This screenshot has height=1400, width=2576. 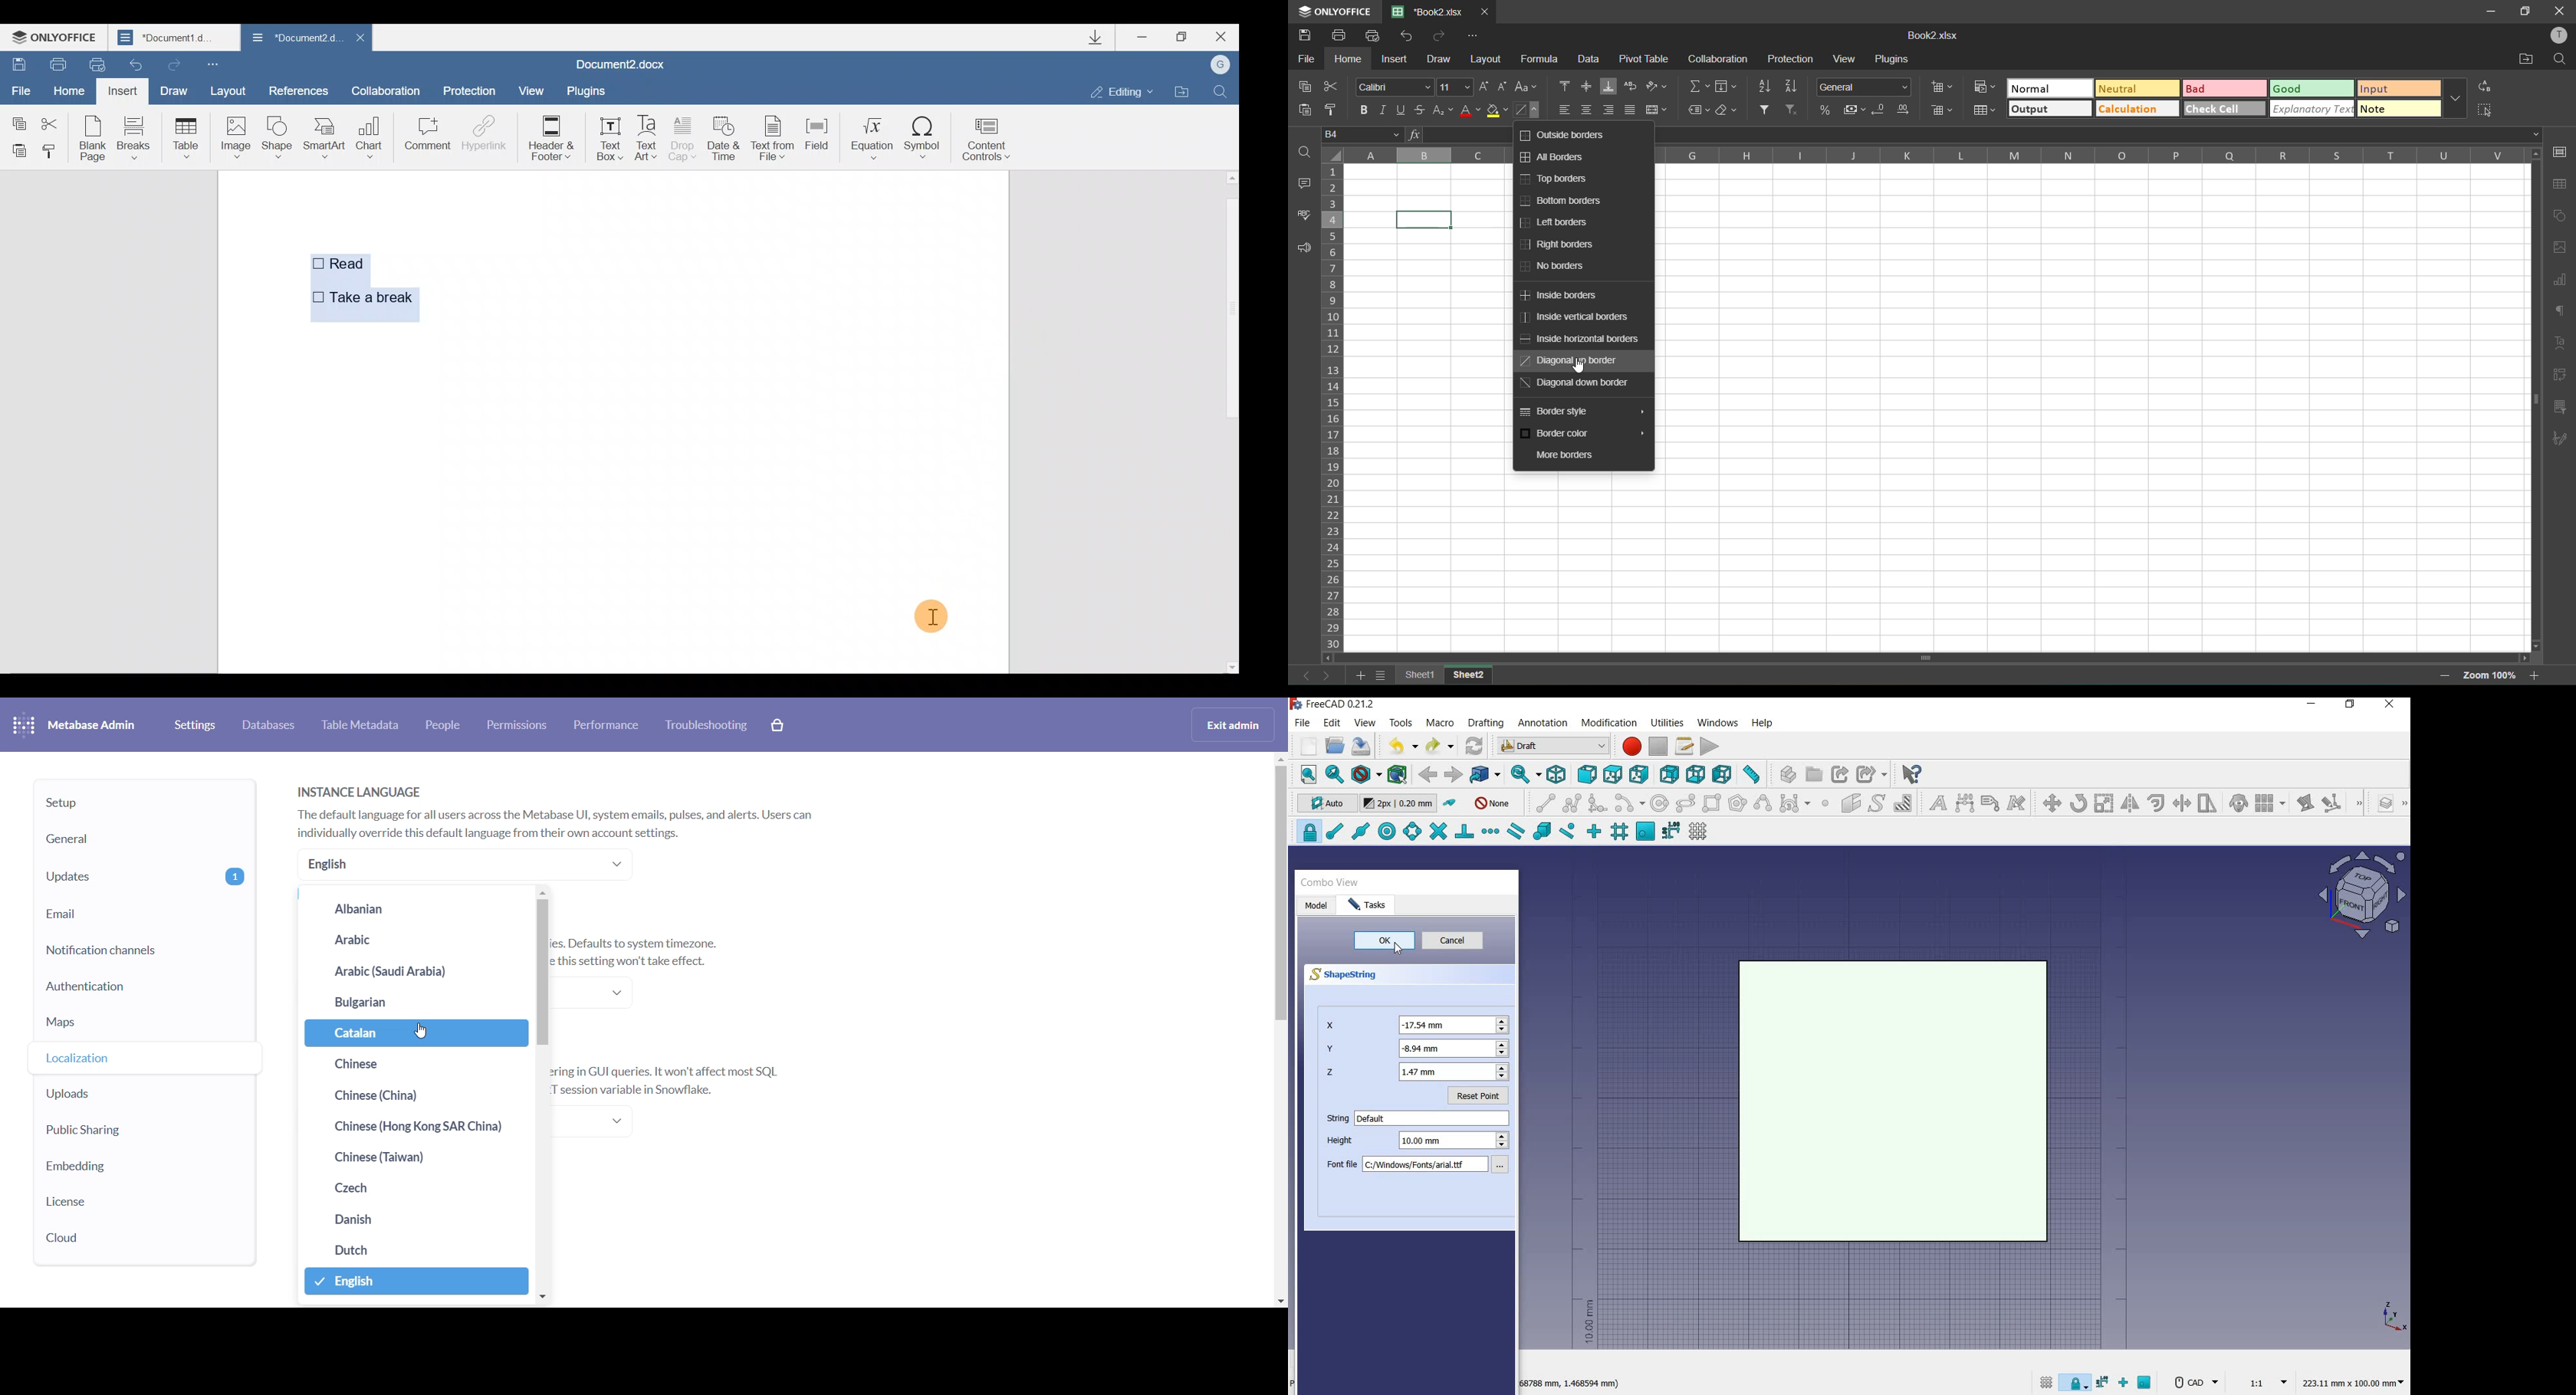 I want to click on metabase admin, so click(x=81, y=722).